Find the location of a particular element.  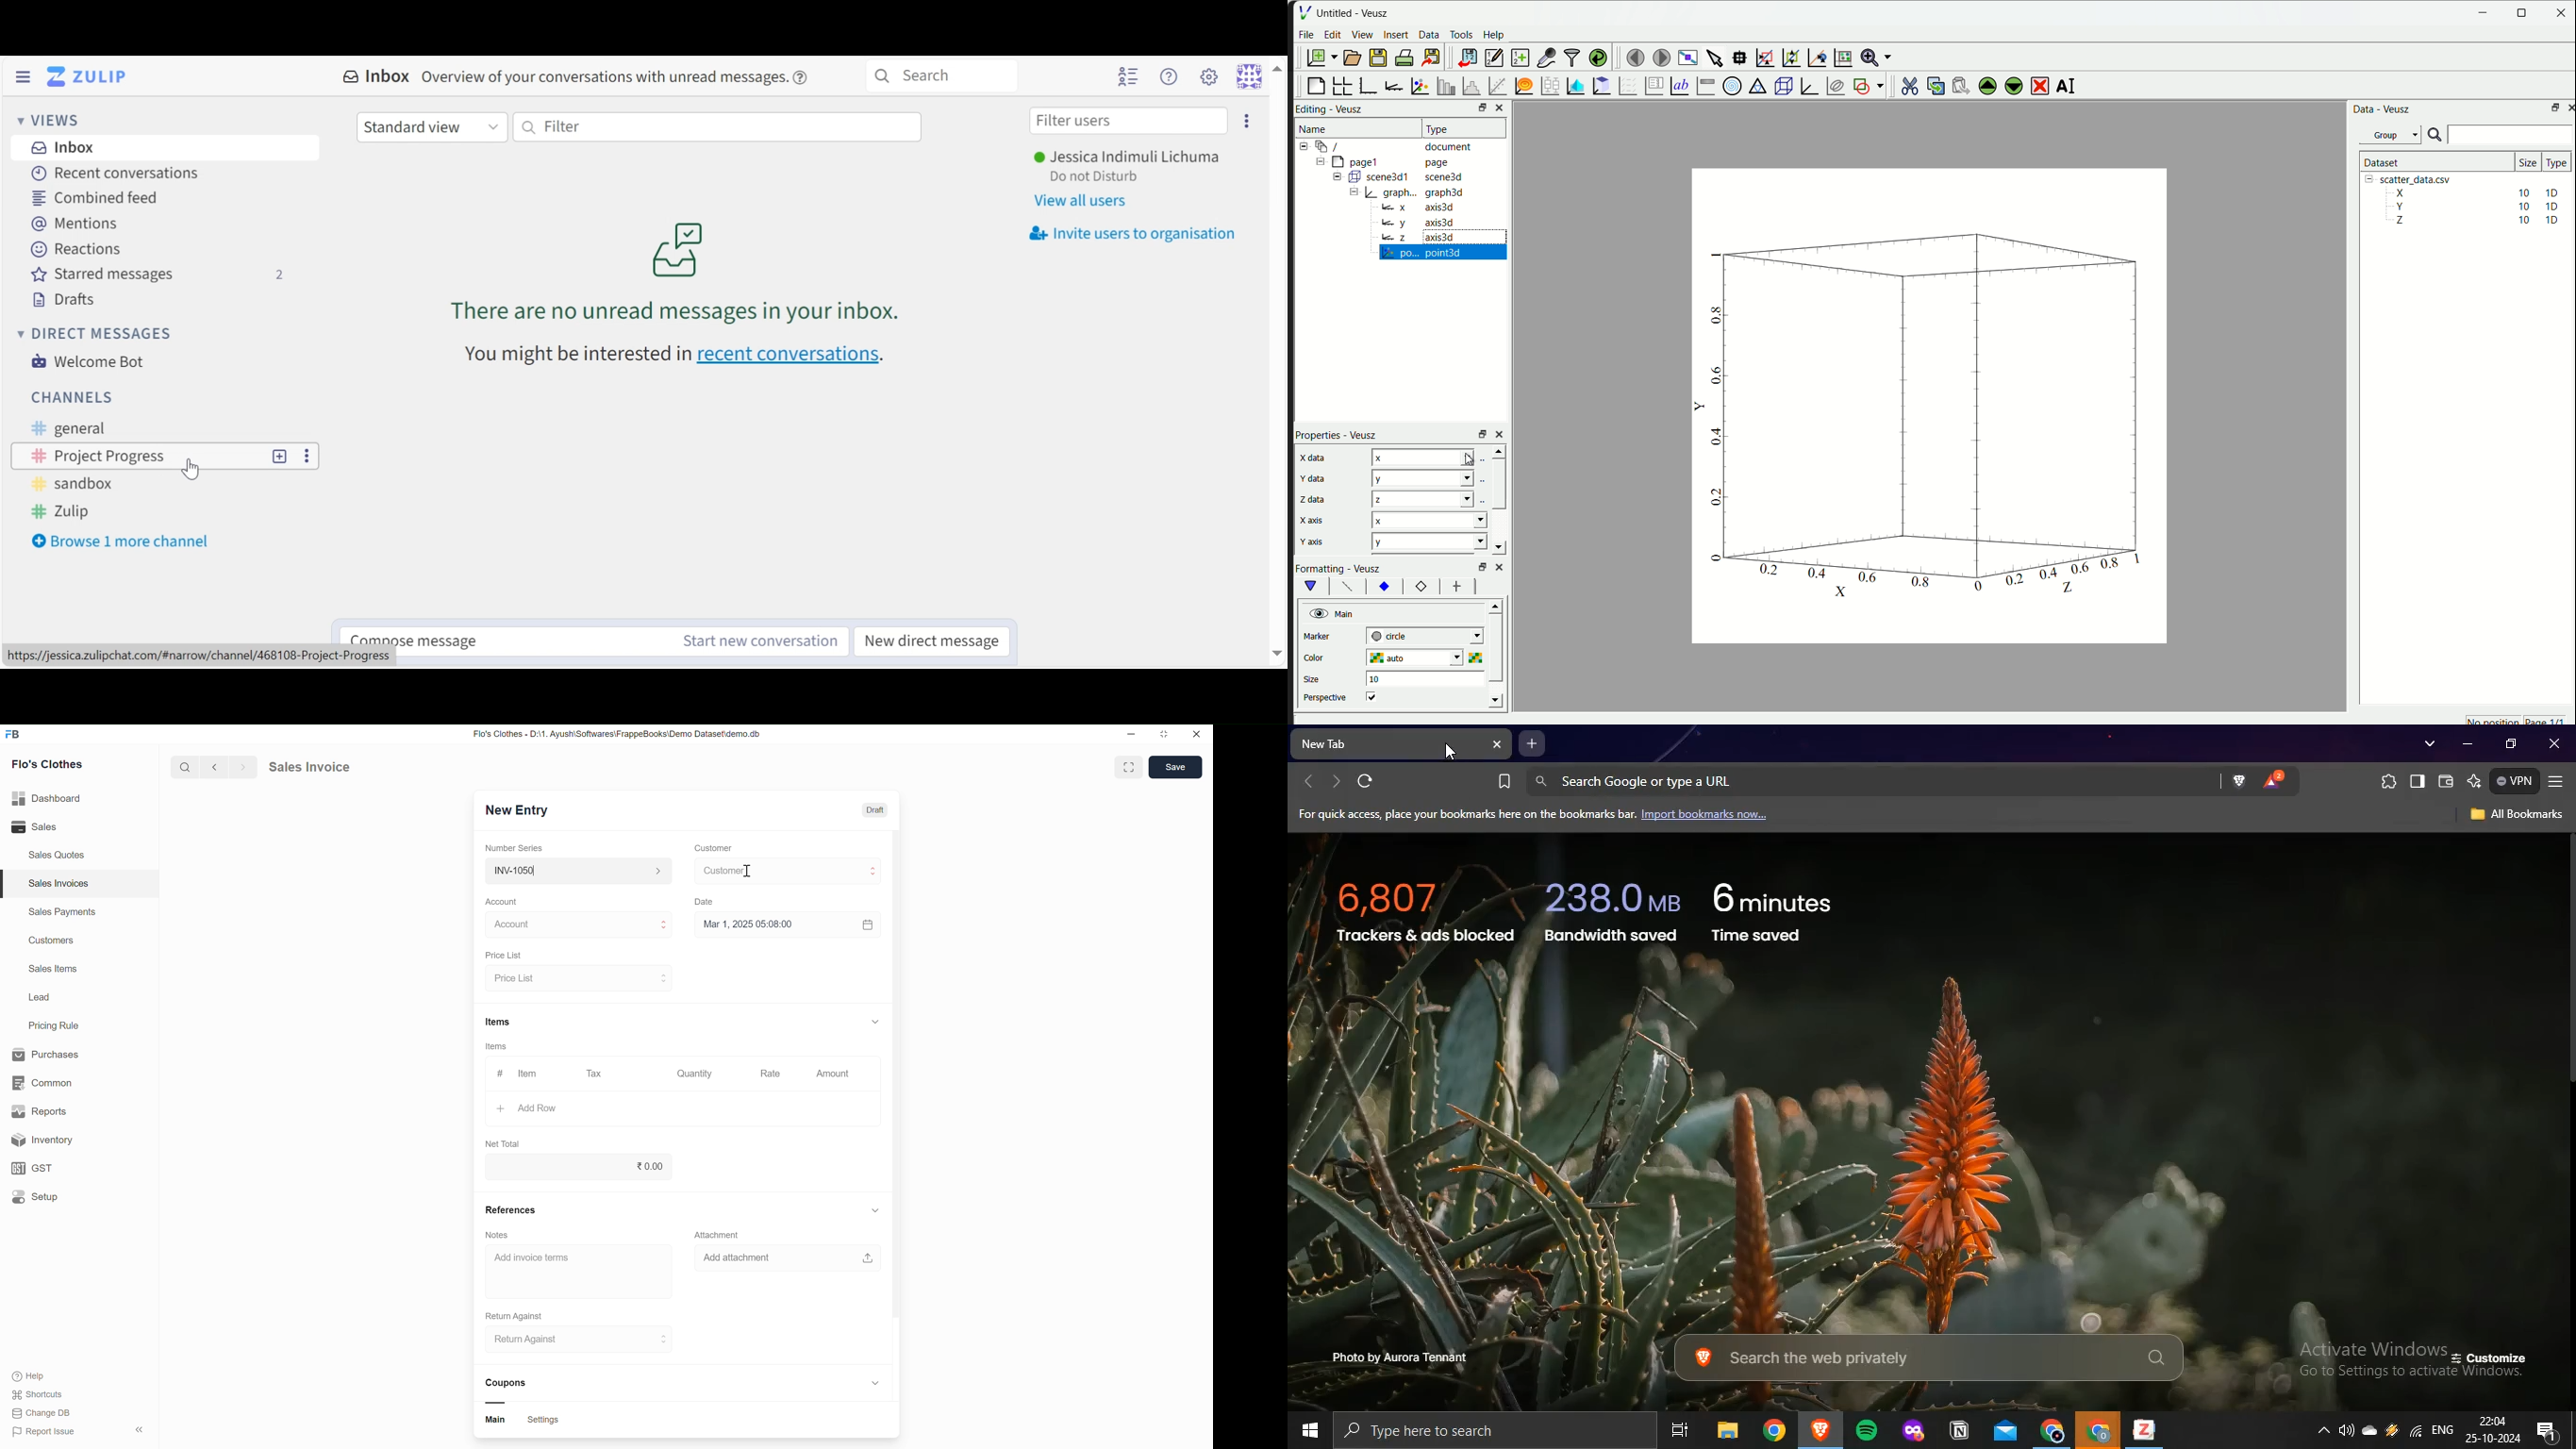

Coupons is located at coordinates (512, 1390).